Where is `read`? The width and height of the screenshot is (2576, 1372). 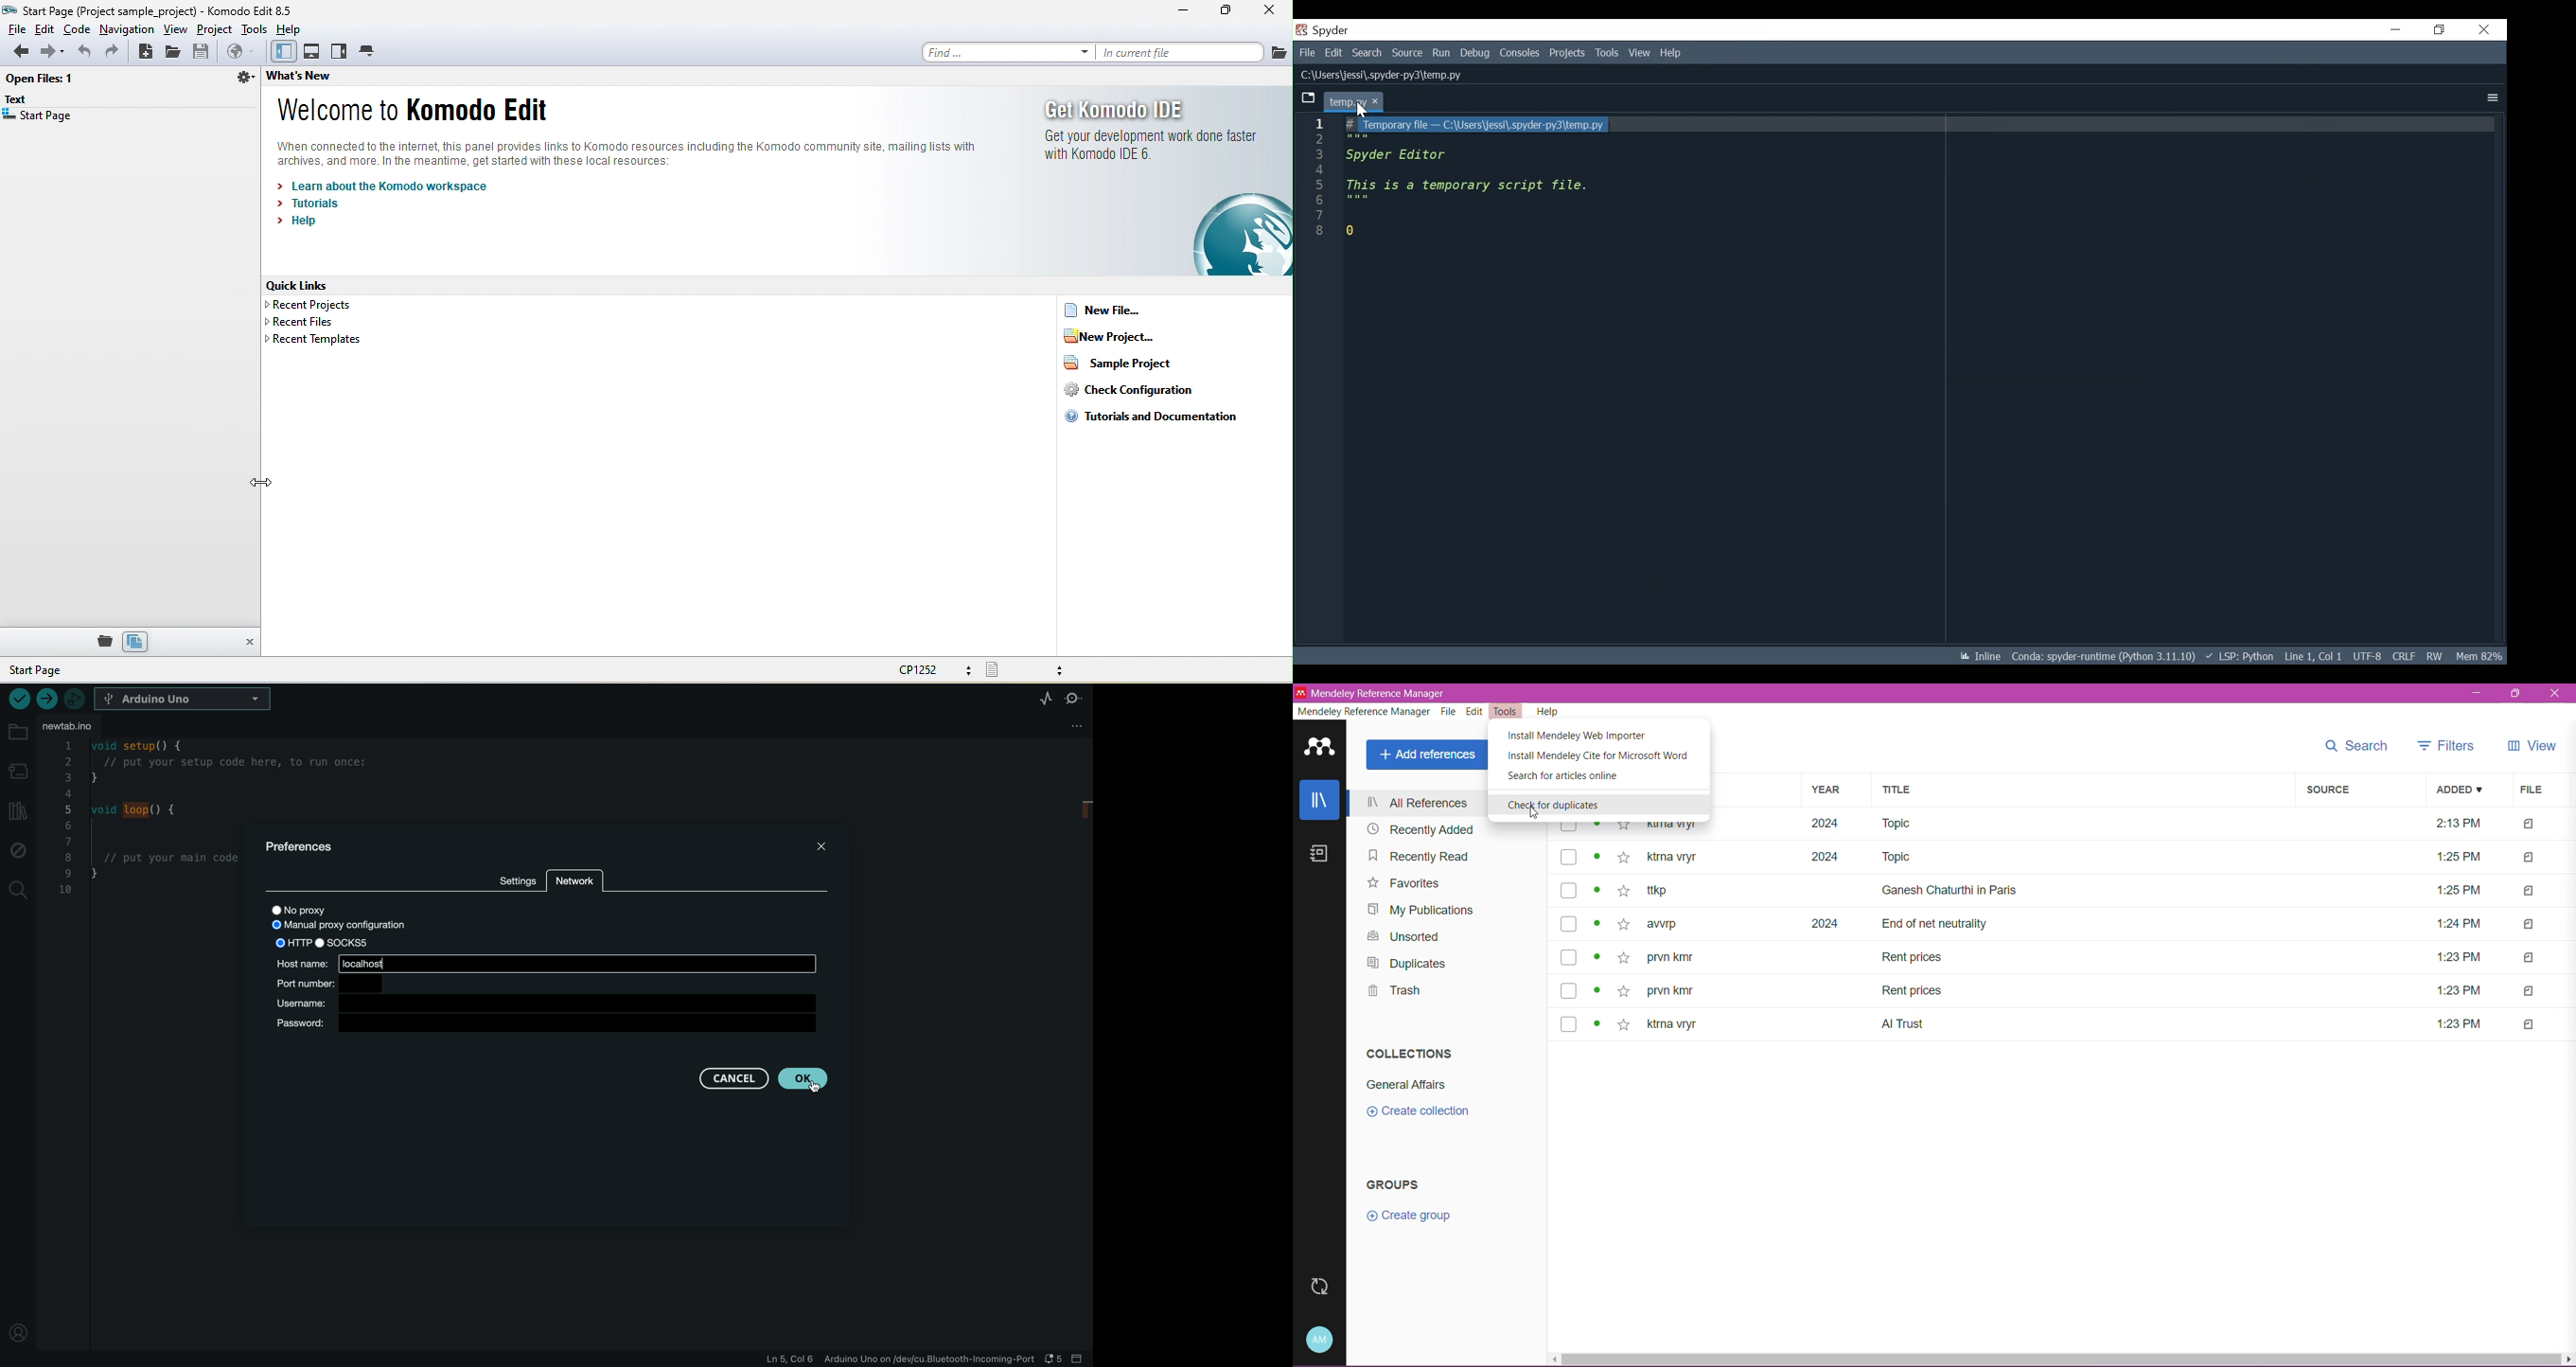
read is located at coordinates (1599, 1023).